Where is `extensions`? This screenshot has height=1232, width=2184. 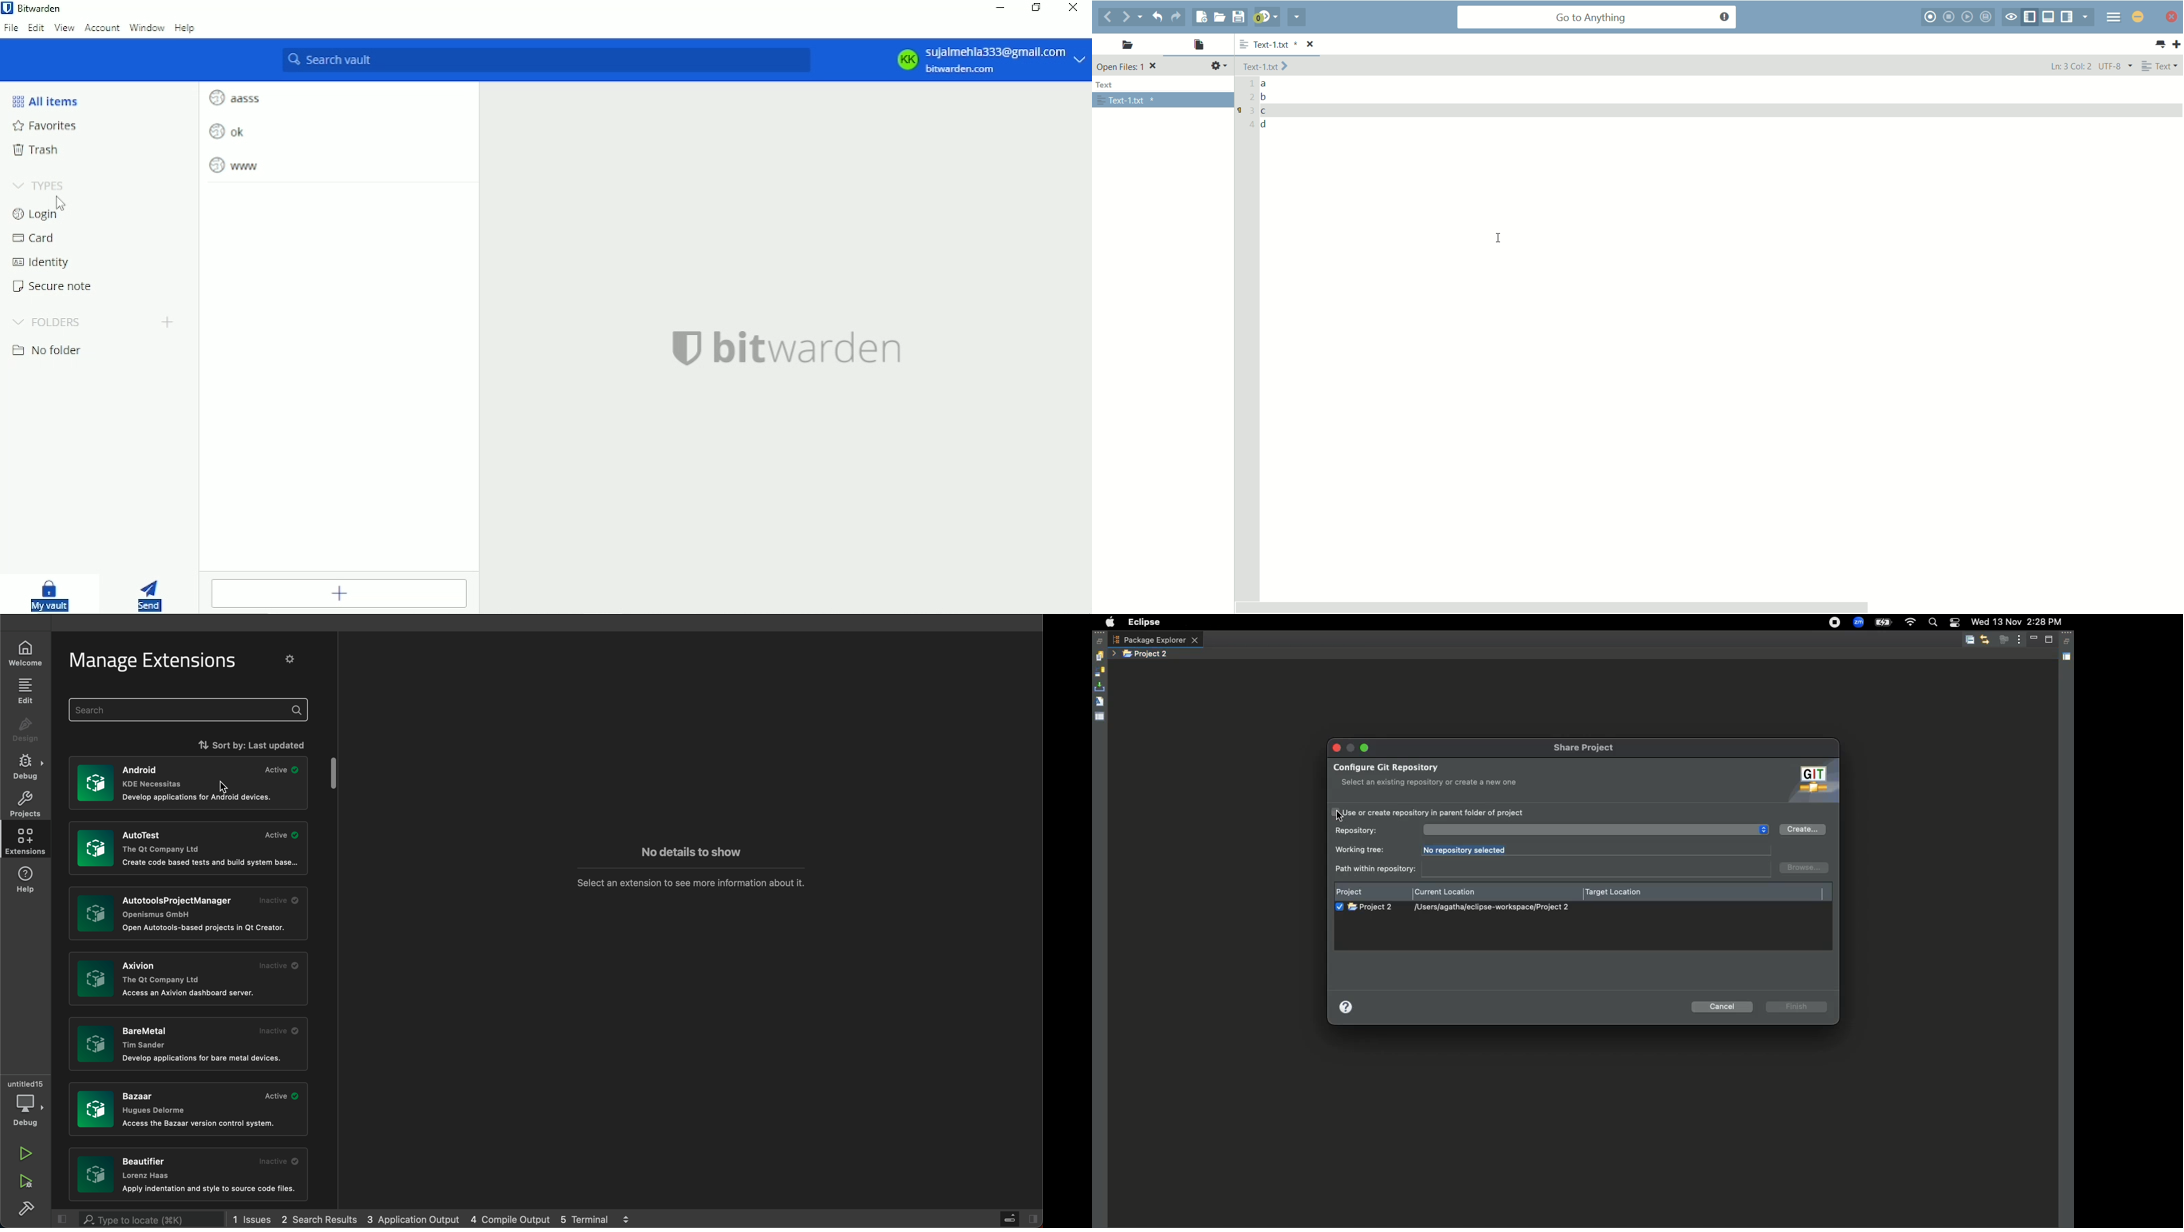 extensions is located at coordinates (26, 841).